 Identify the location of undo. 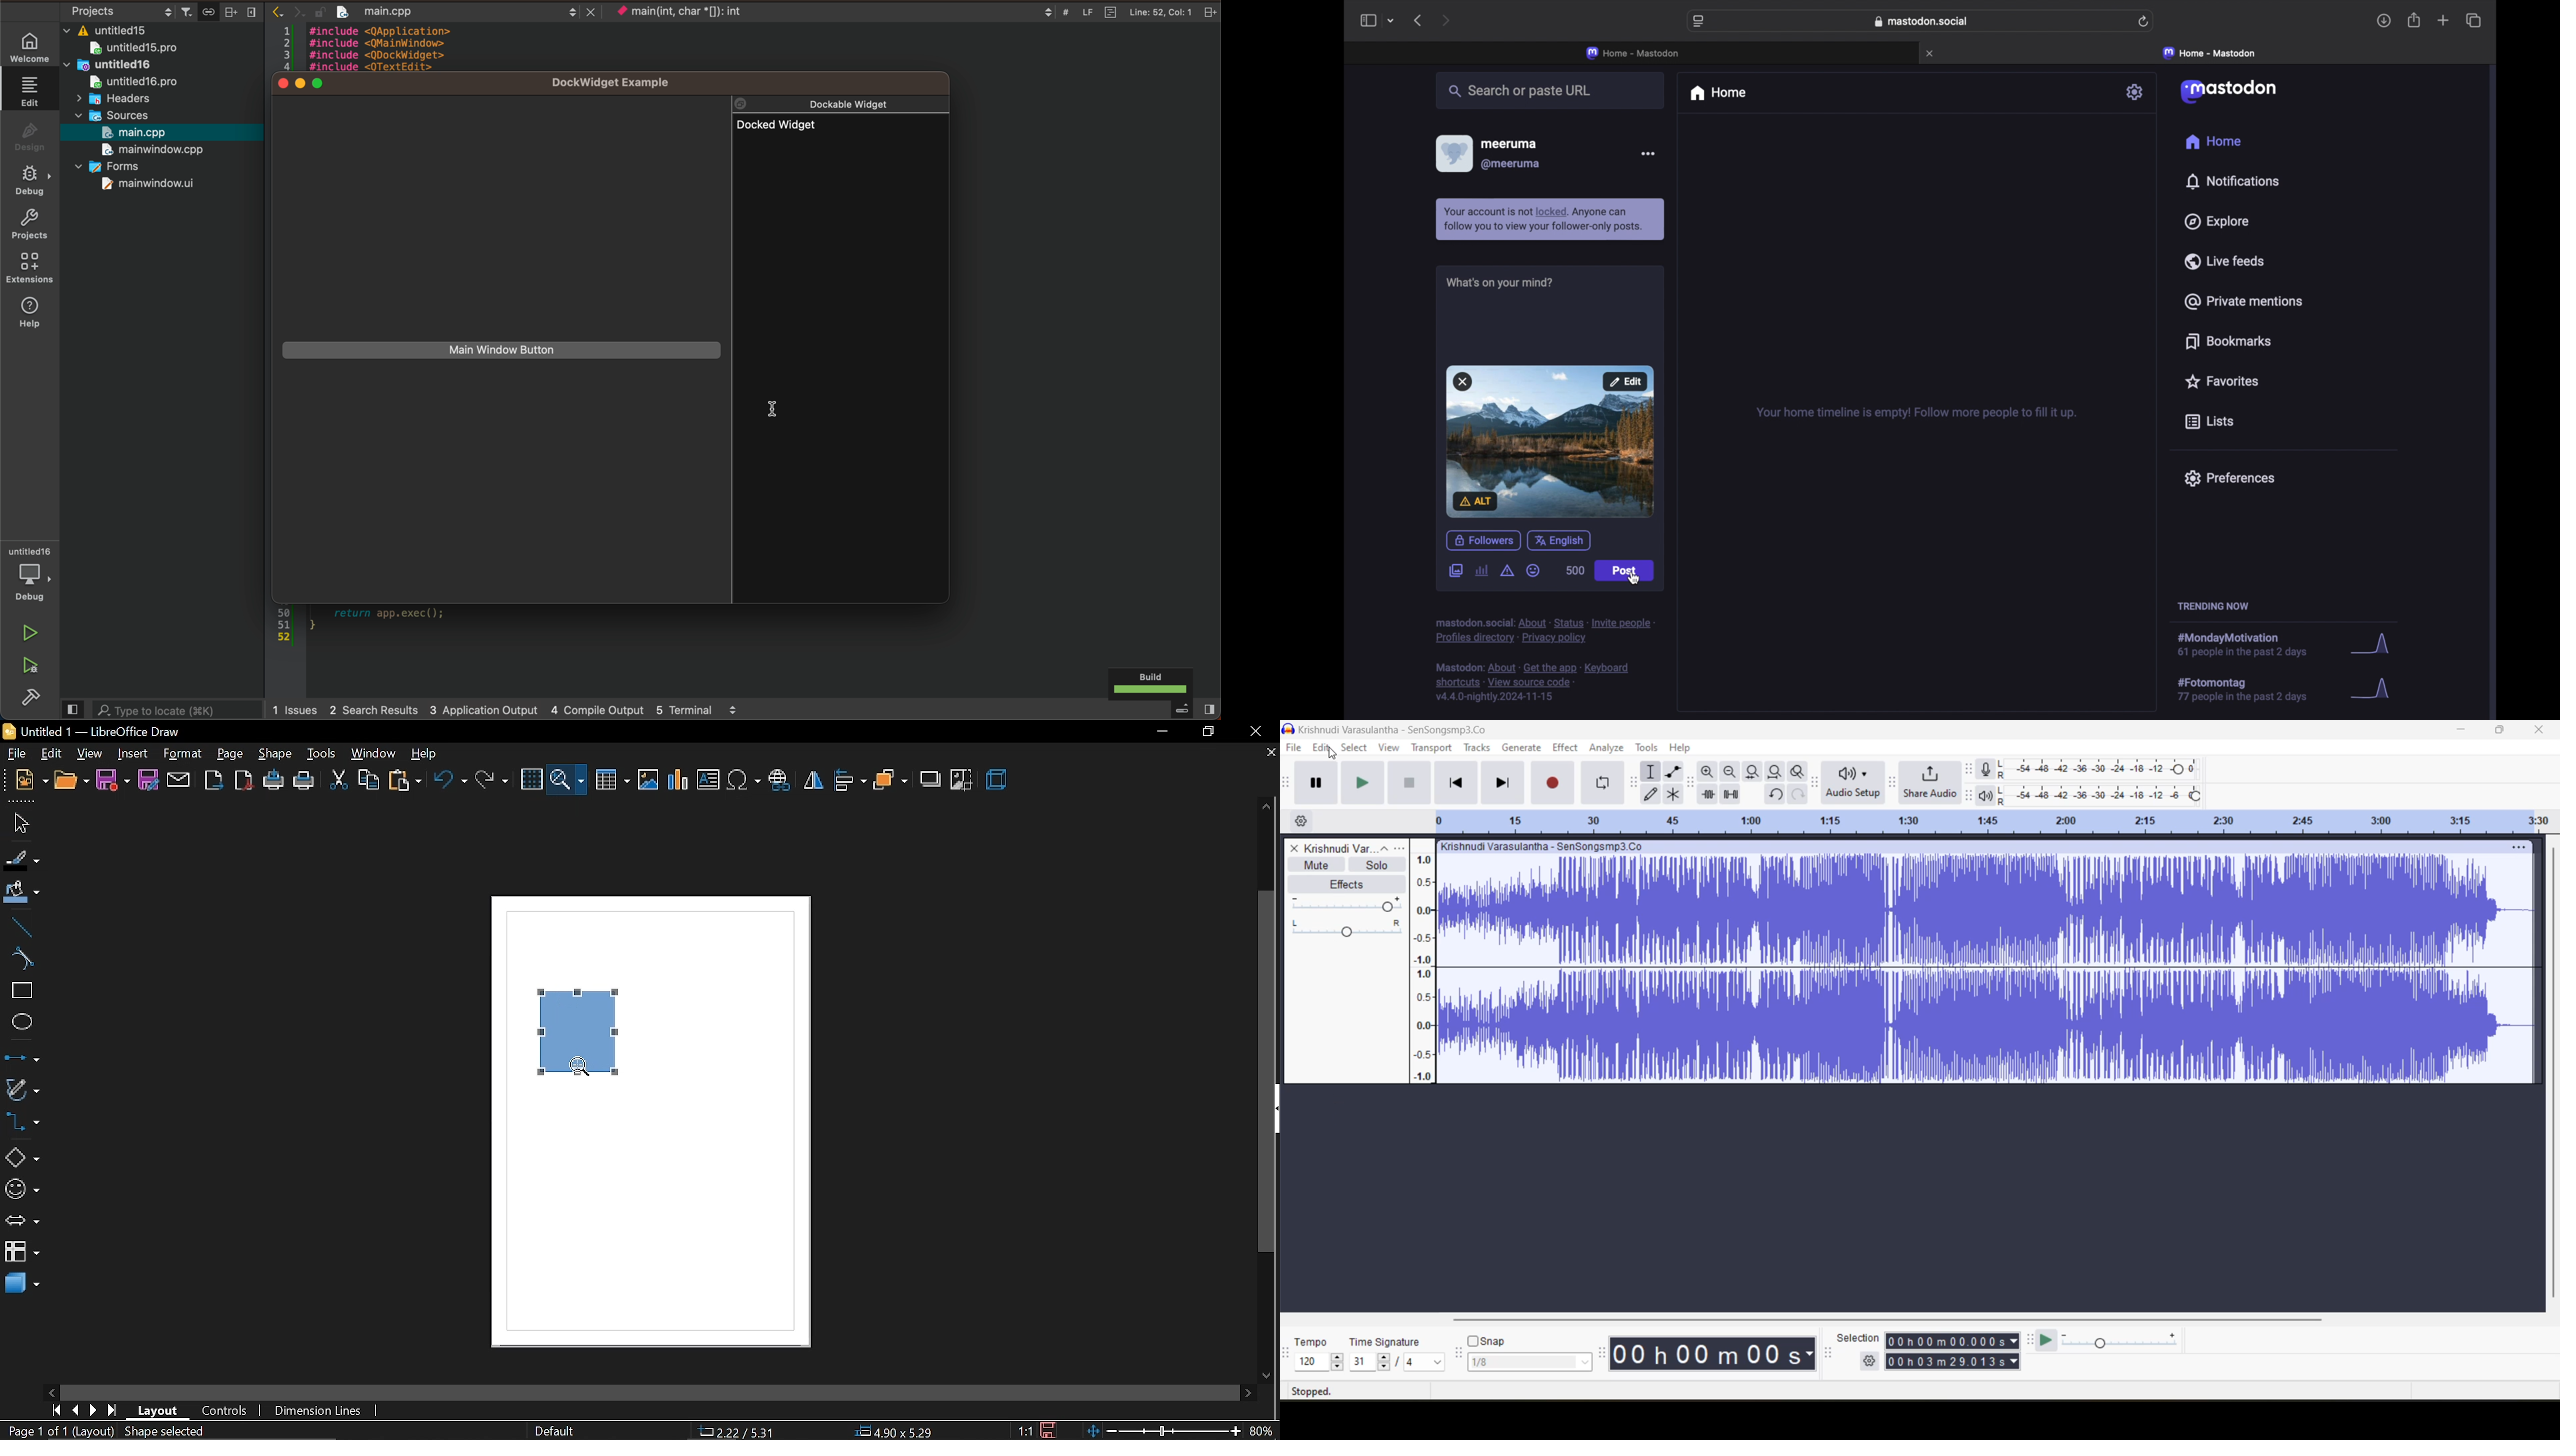
(453, 780).